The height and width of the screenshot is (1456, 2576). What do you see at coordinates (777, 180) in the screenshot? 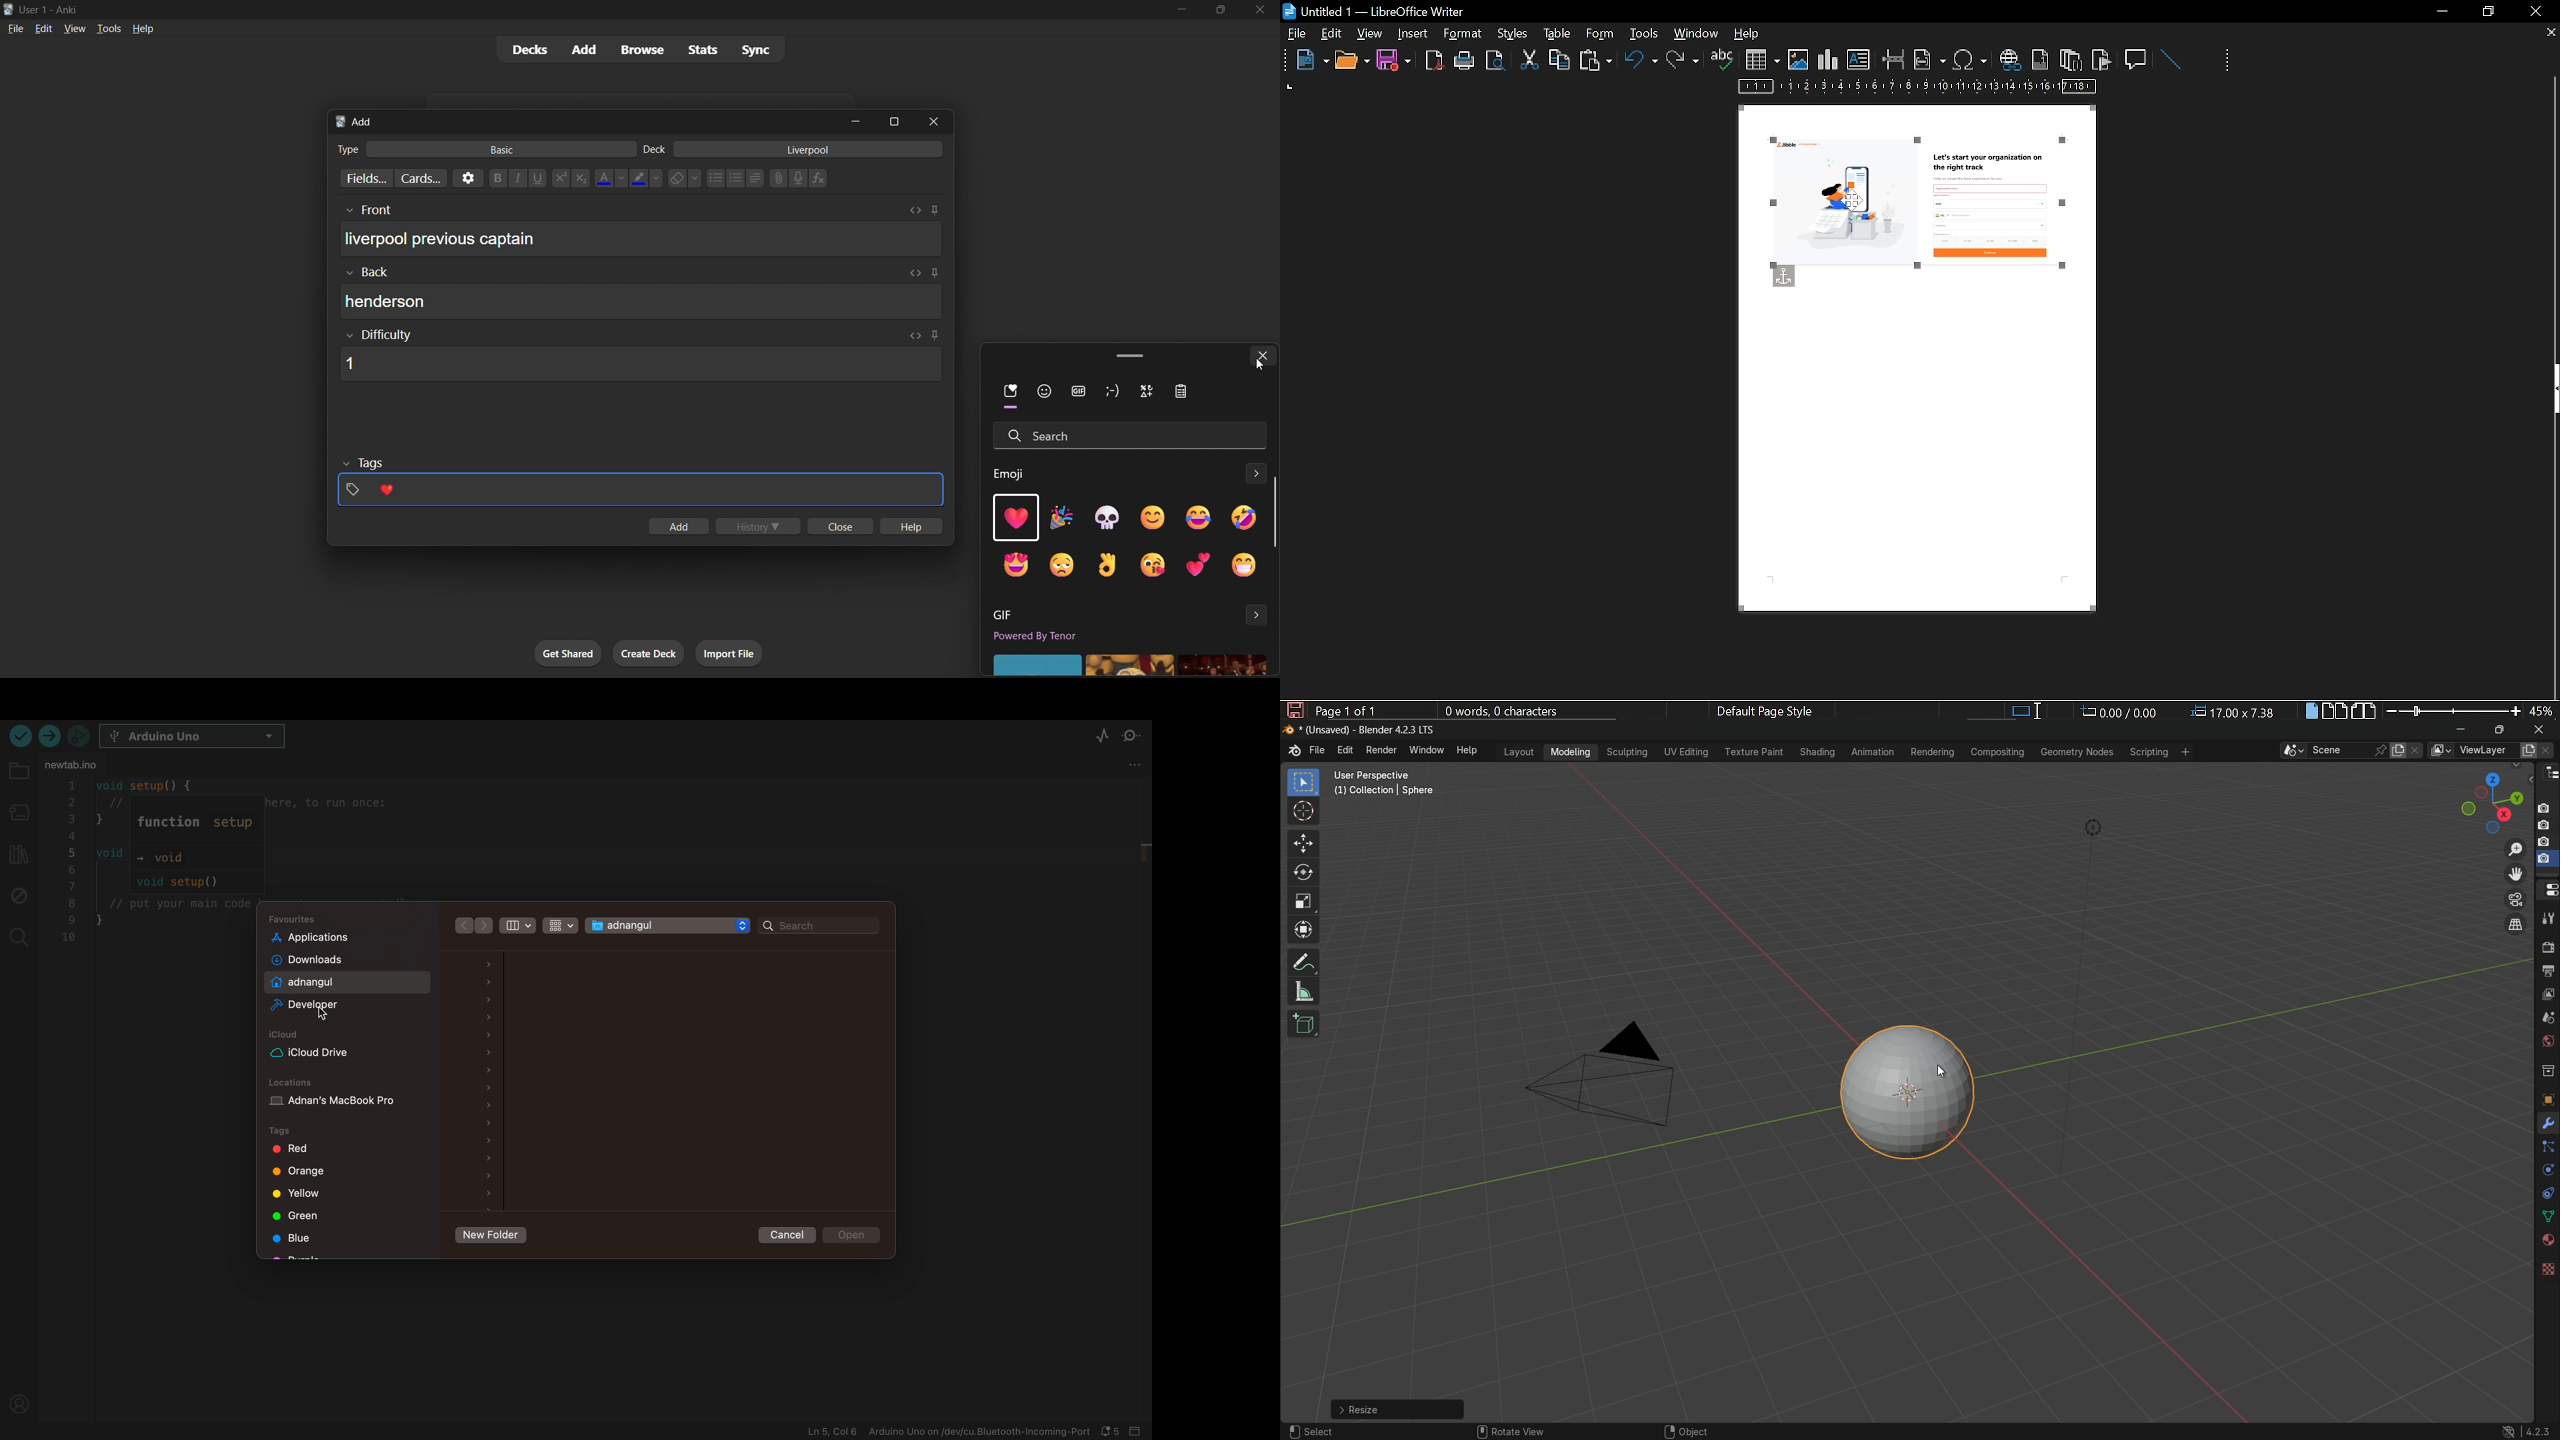
I see `link` at bounding box center [777, 180].